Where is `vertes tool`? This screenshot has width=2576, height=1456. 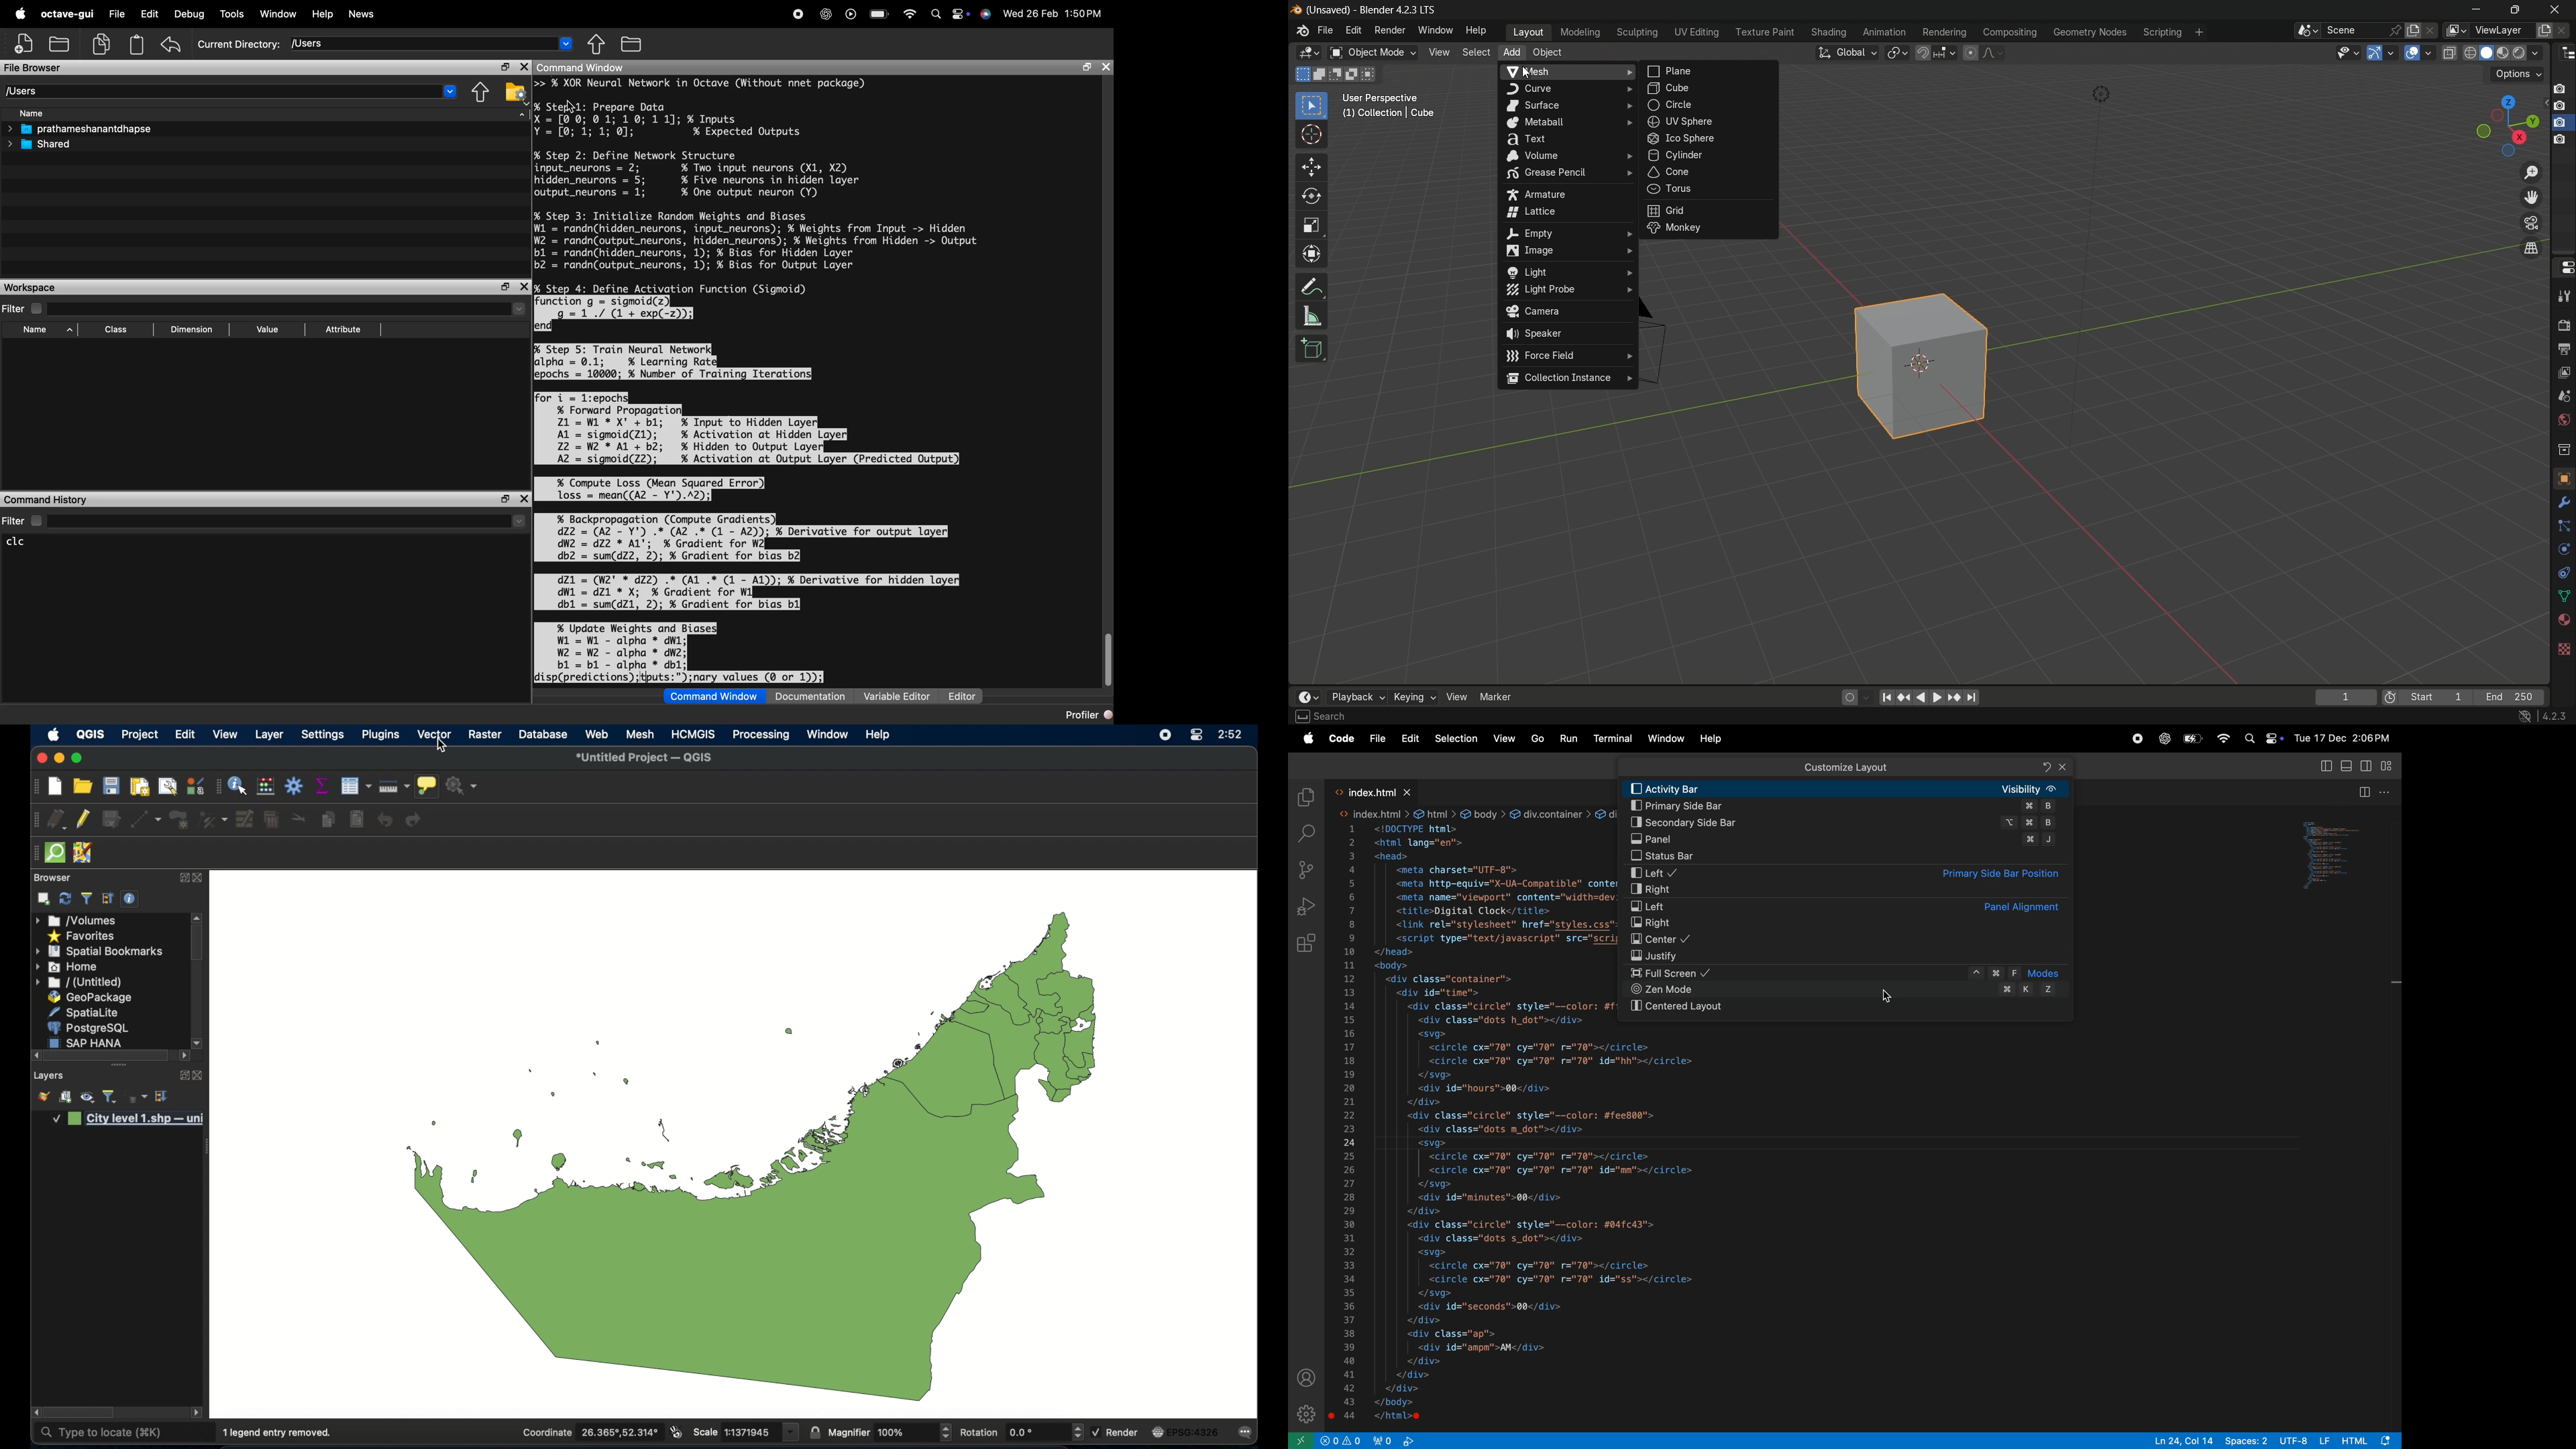
vertes tool is located at coordinates (211, 819).